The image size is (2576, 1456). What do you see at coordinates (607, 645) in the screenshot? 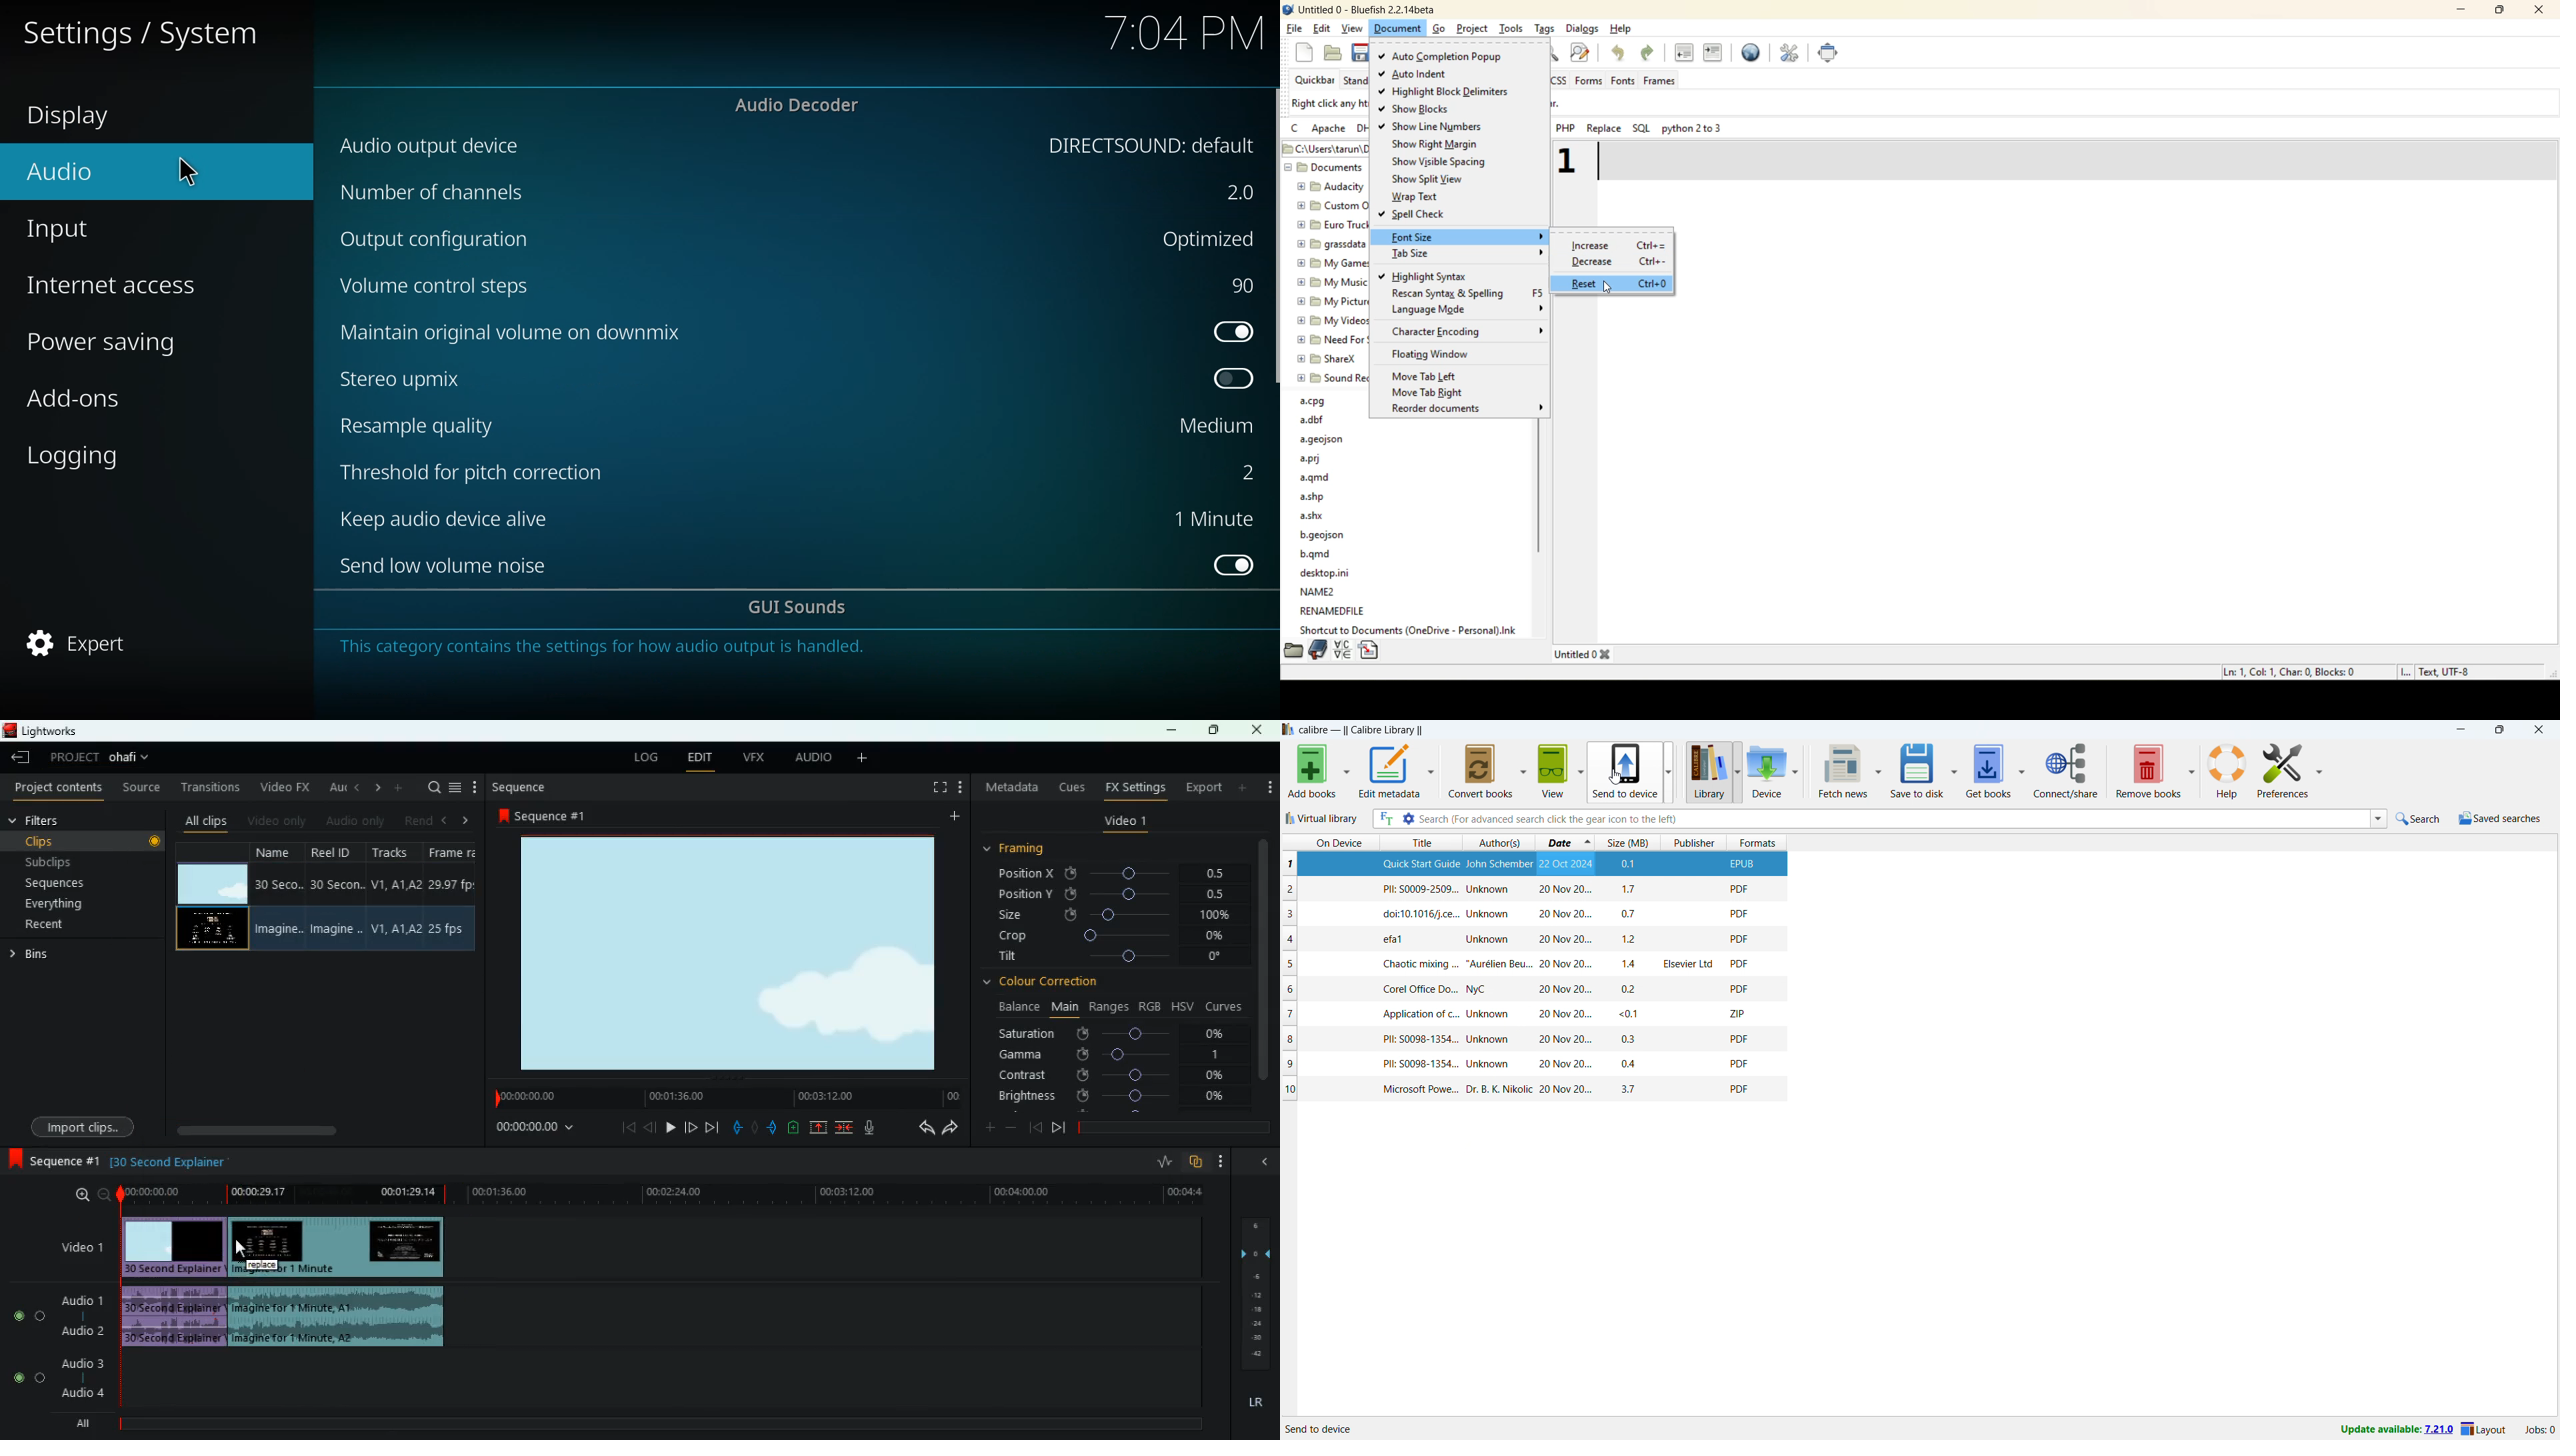
I see `info` at bounding box center [607, 645].